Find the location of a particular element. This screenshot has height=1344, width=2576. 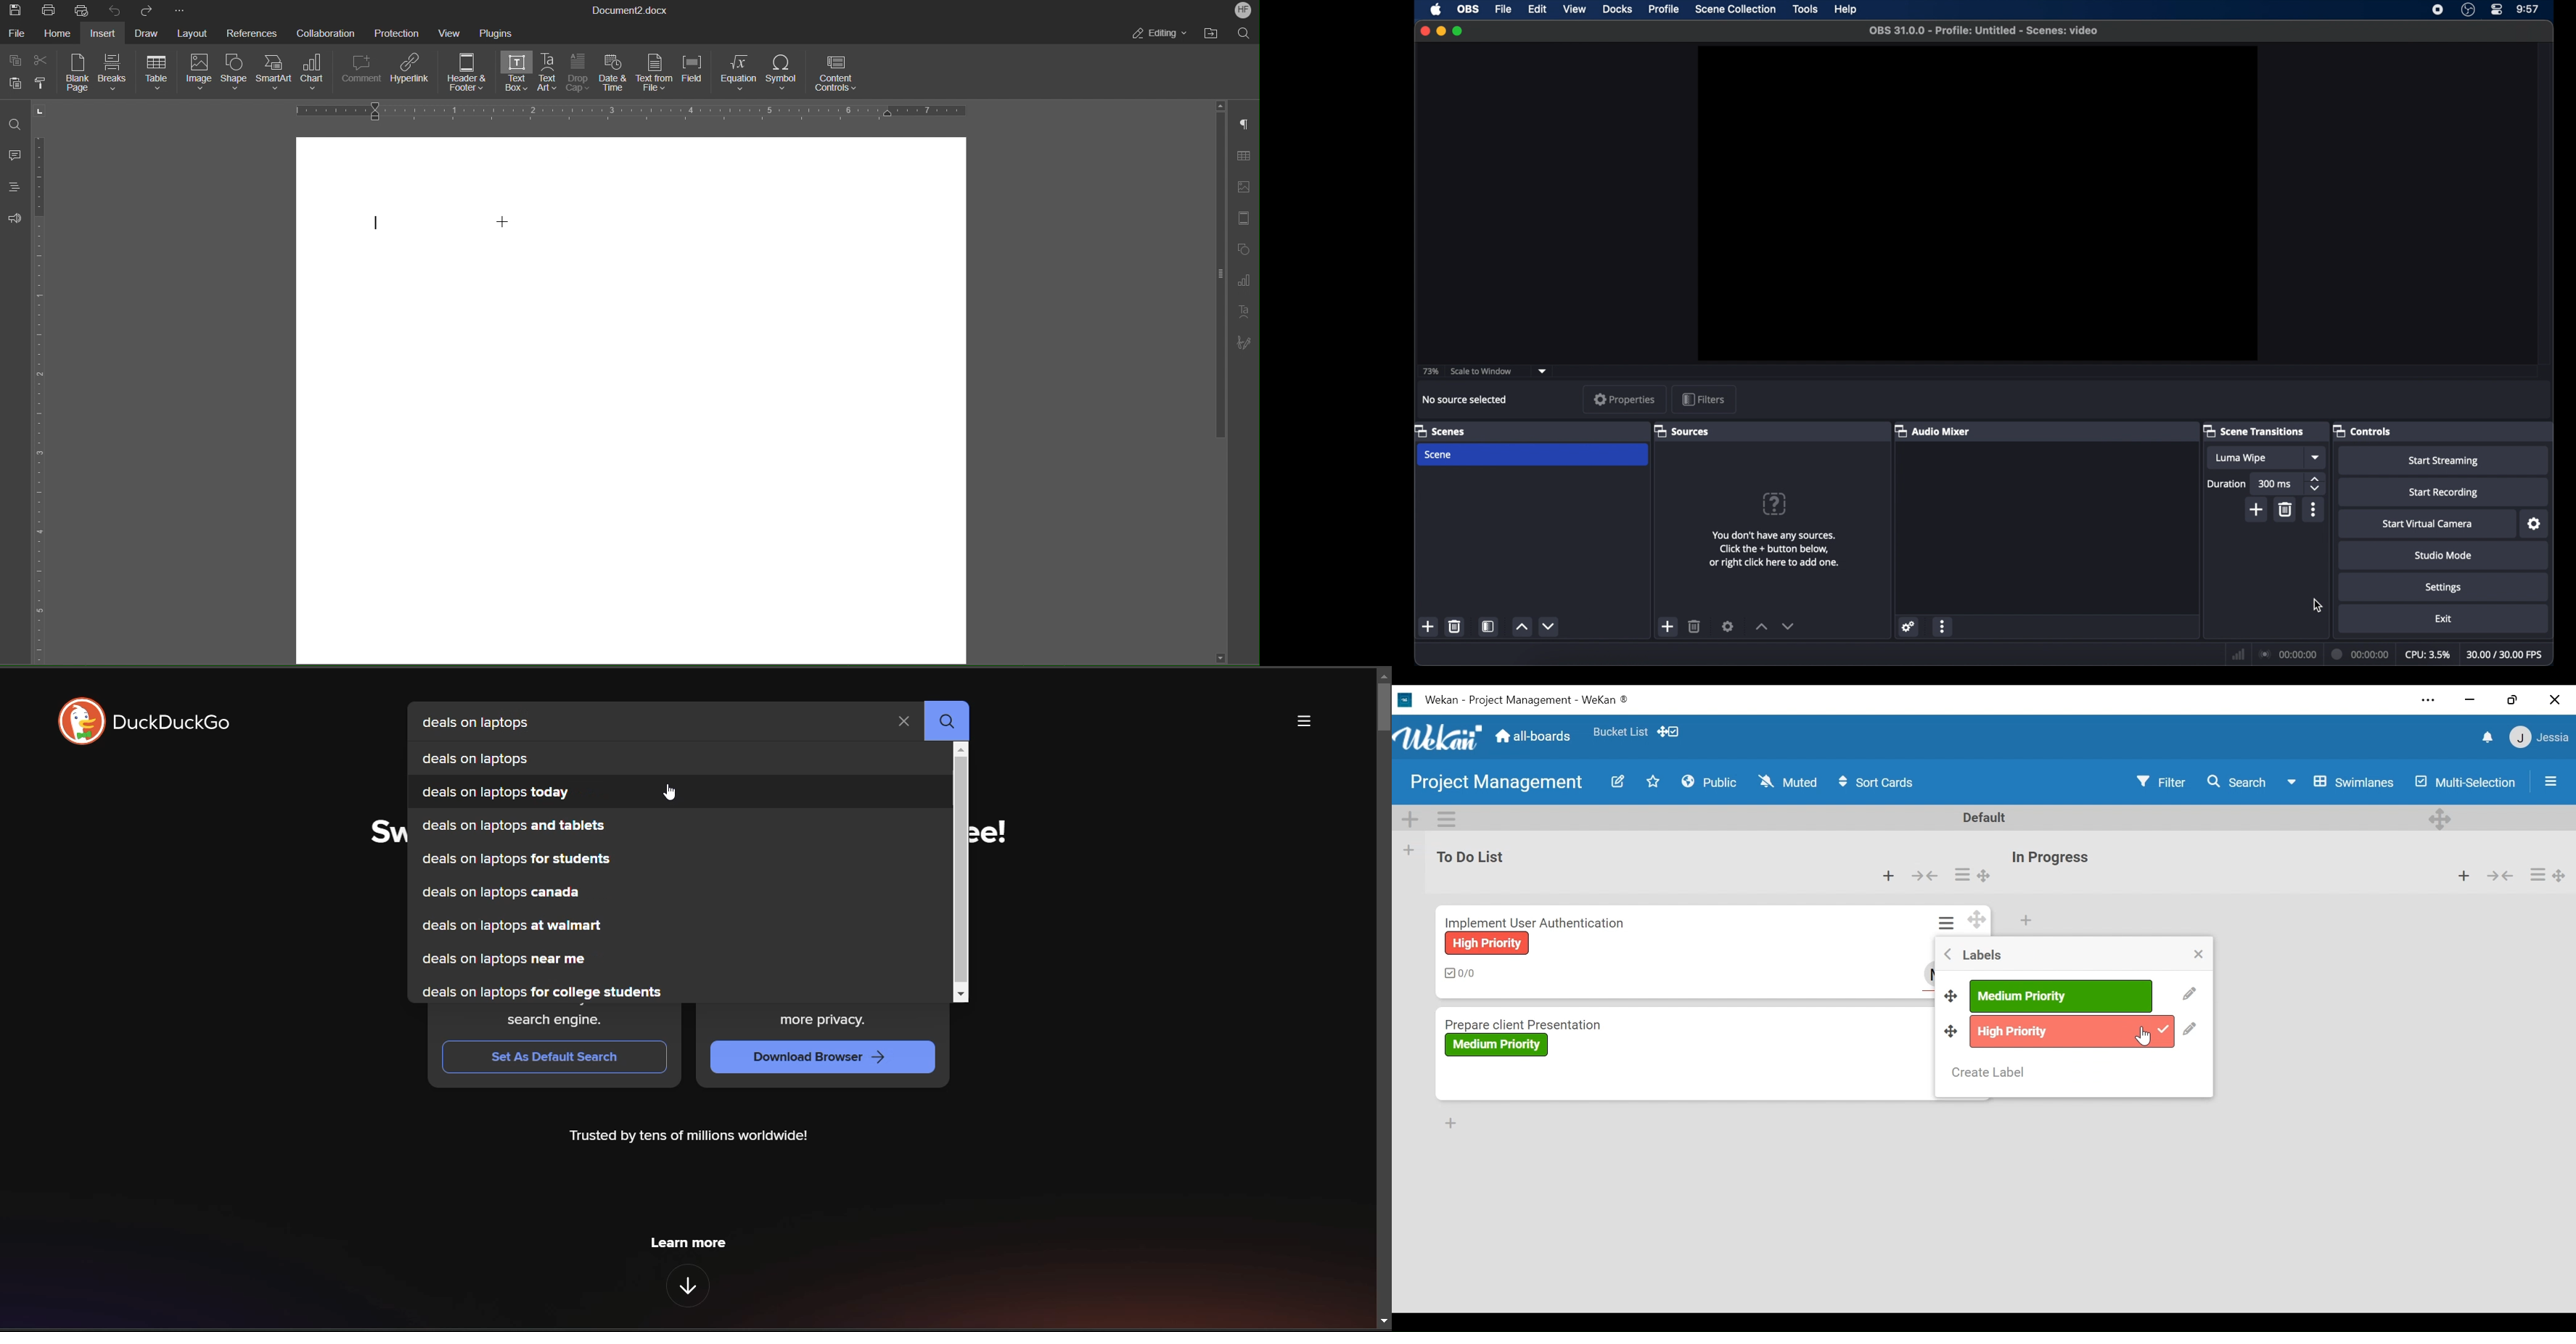

73% is located at coordinates (1429, 372).